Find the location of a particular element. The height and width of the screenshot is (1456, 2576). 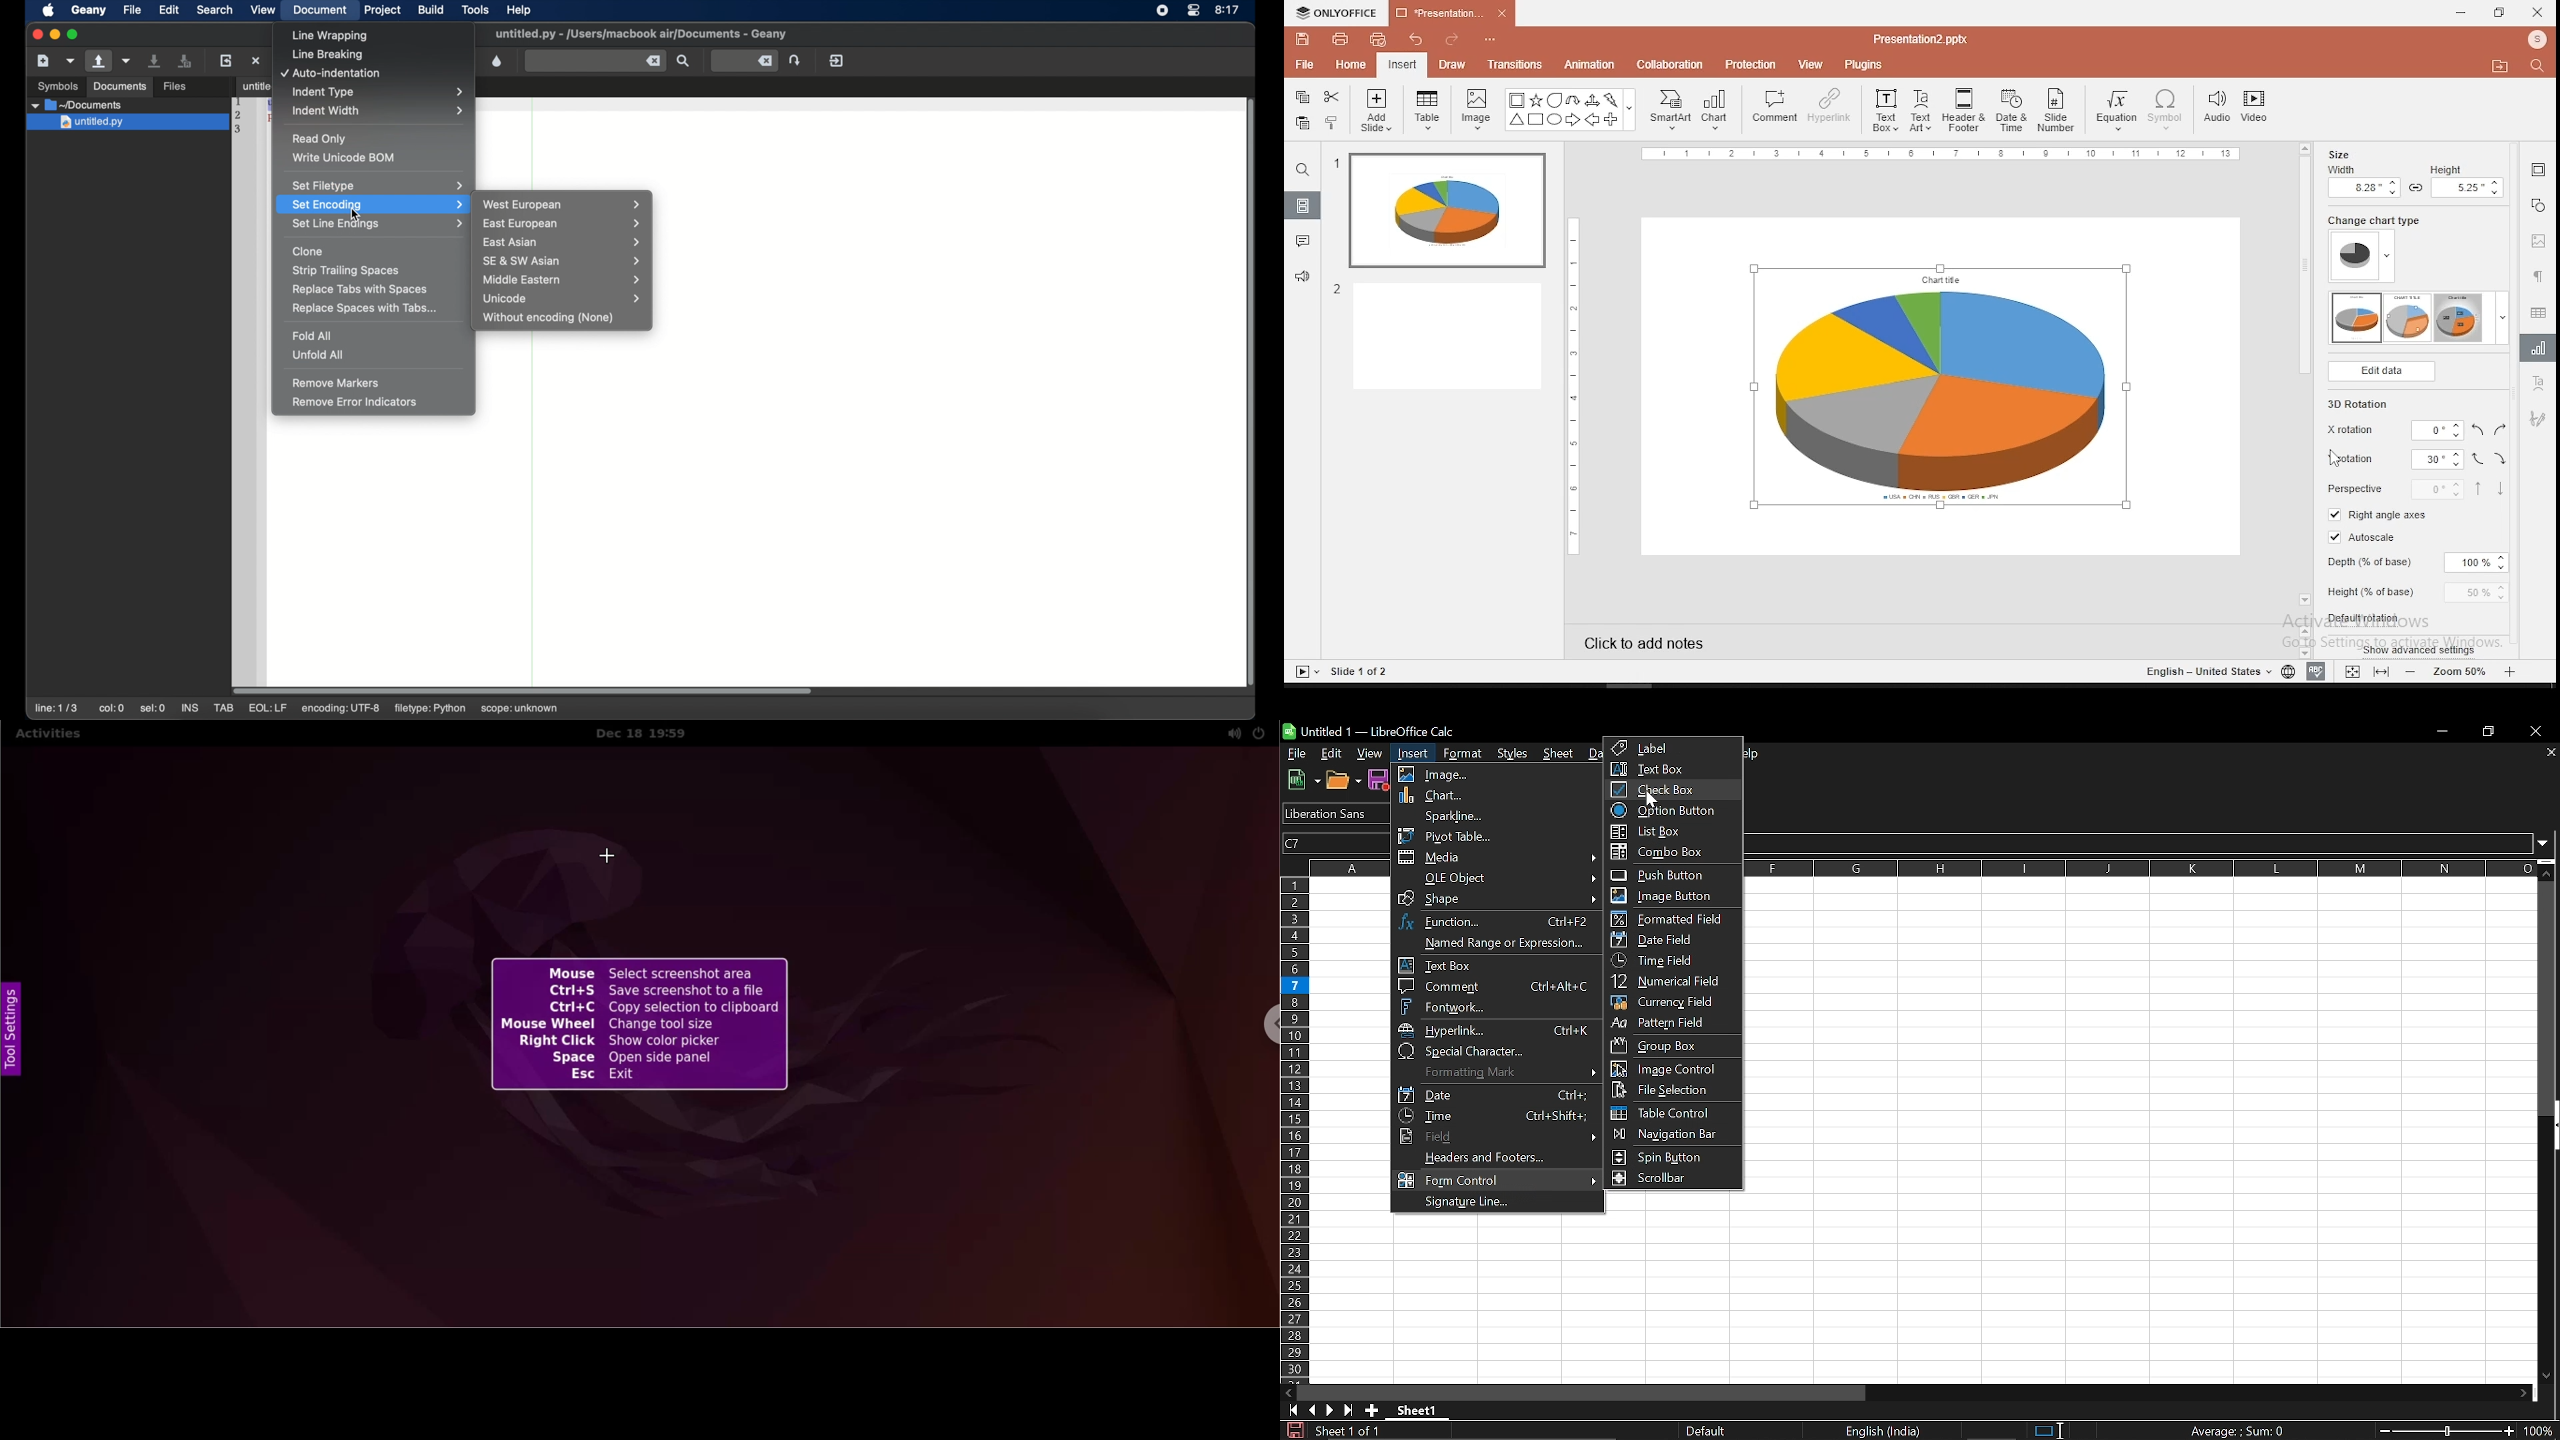

slide 1 is located at coordinates (1447, 209).